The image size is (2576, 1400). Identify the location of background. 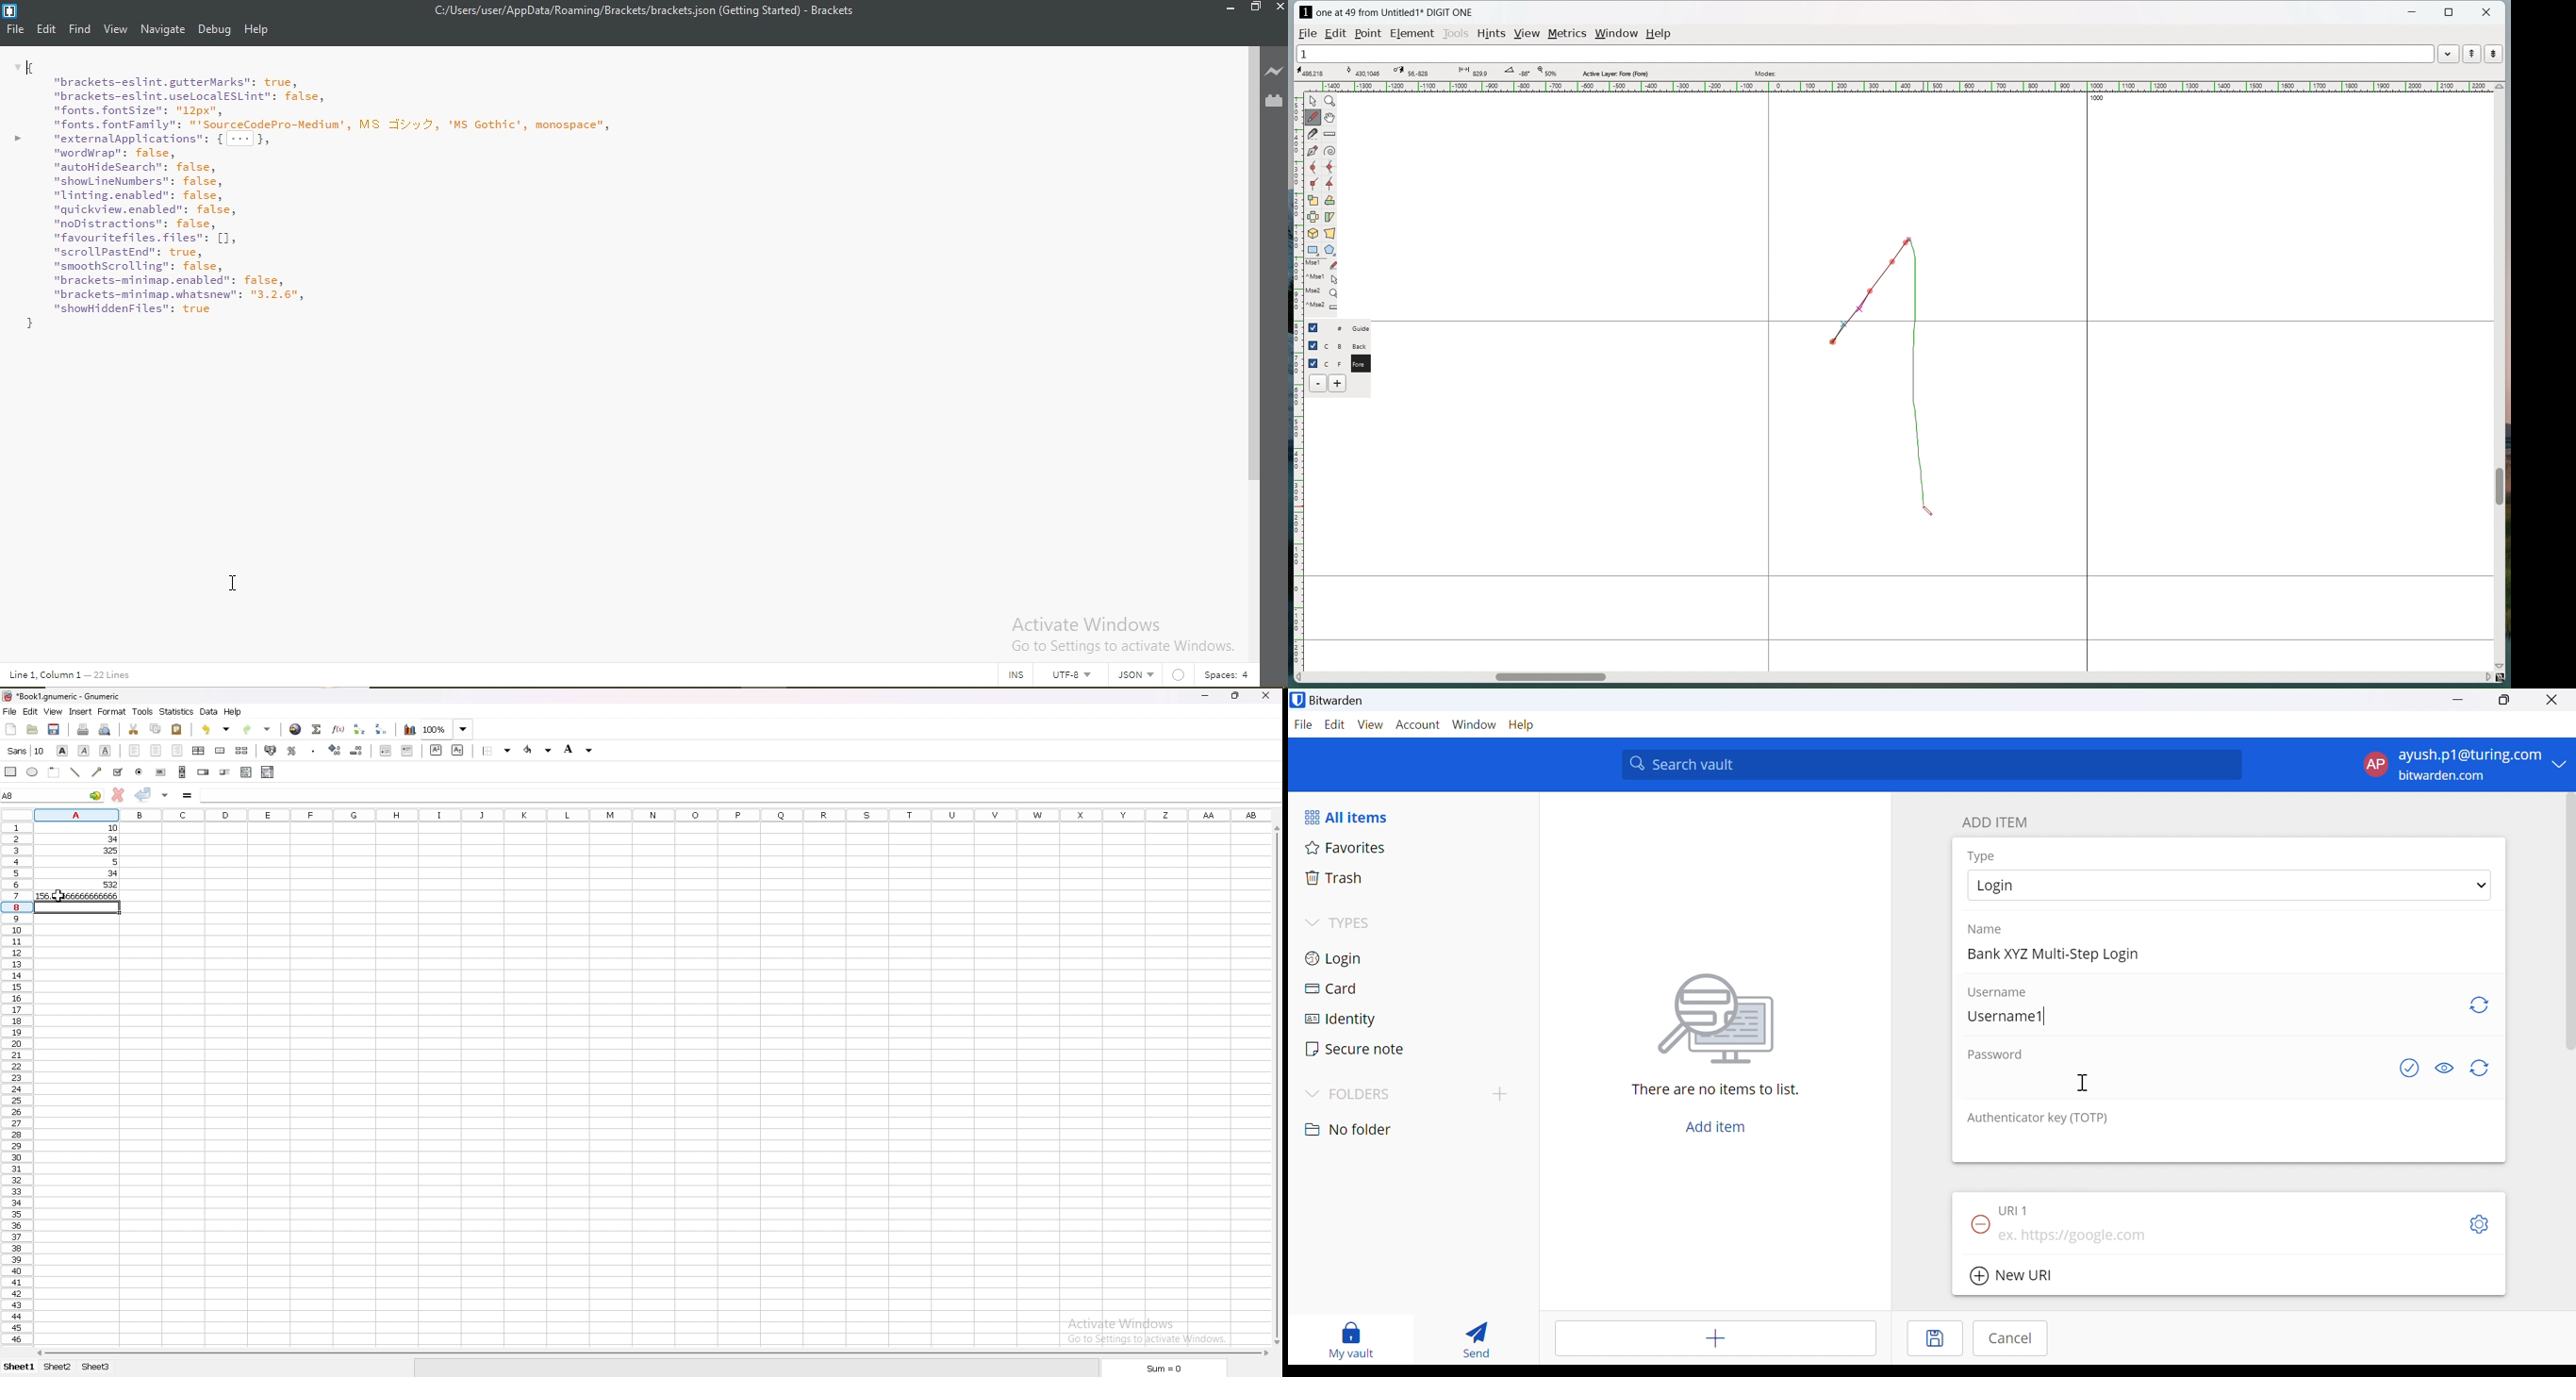
(580, 750).